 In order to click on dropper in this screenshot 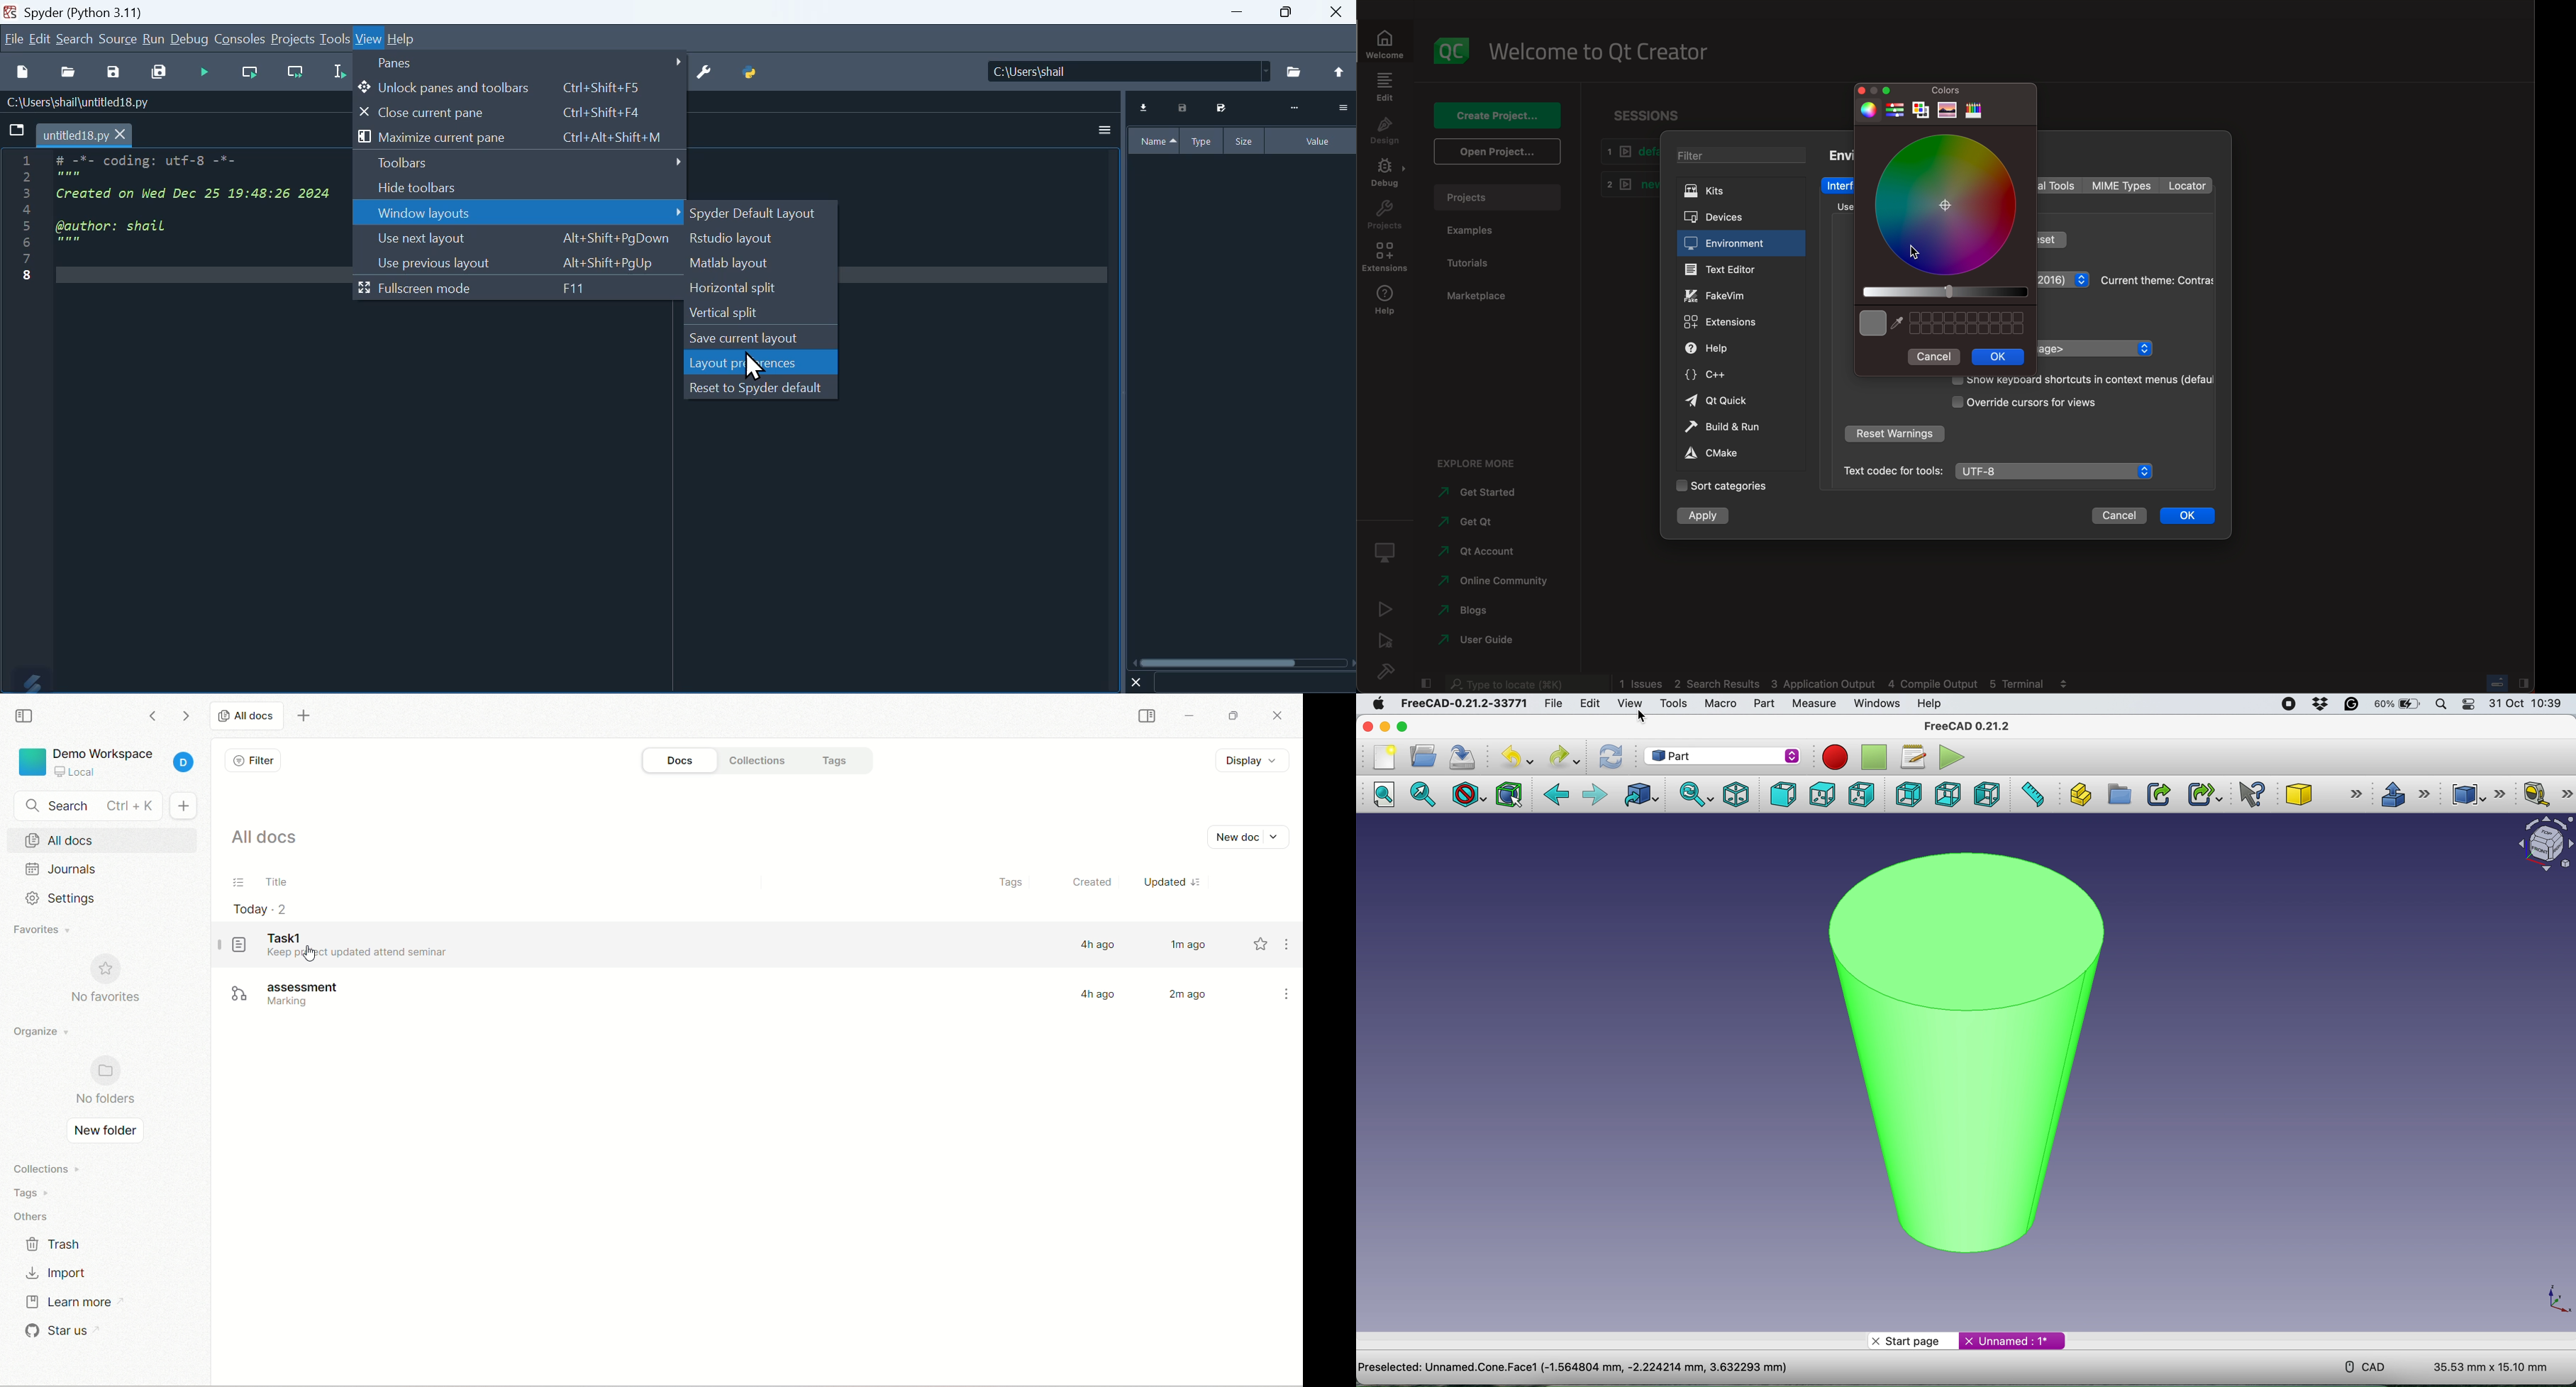, I will do `click(1898, 323)`.